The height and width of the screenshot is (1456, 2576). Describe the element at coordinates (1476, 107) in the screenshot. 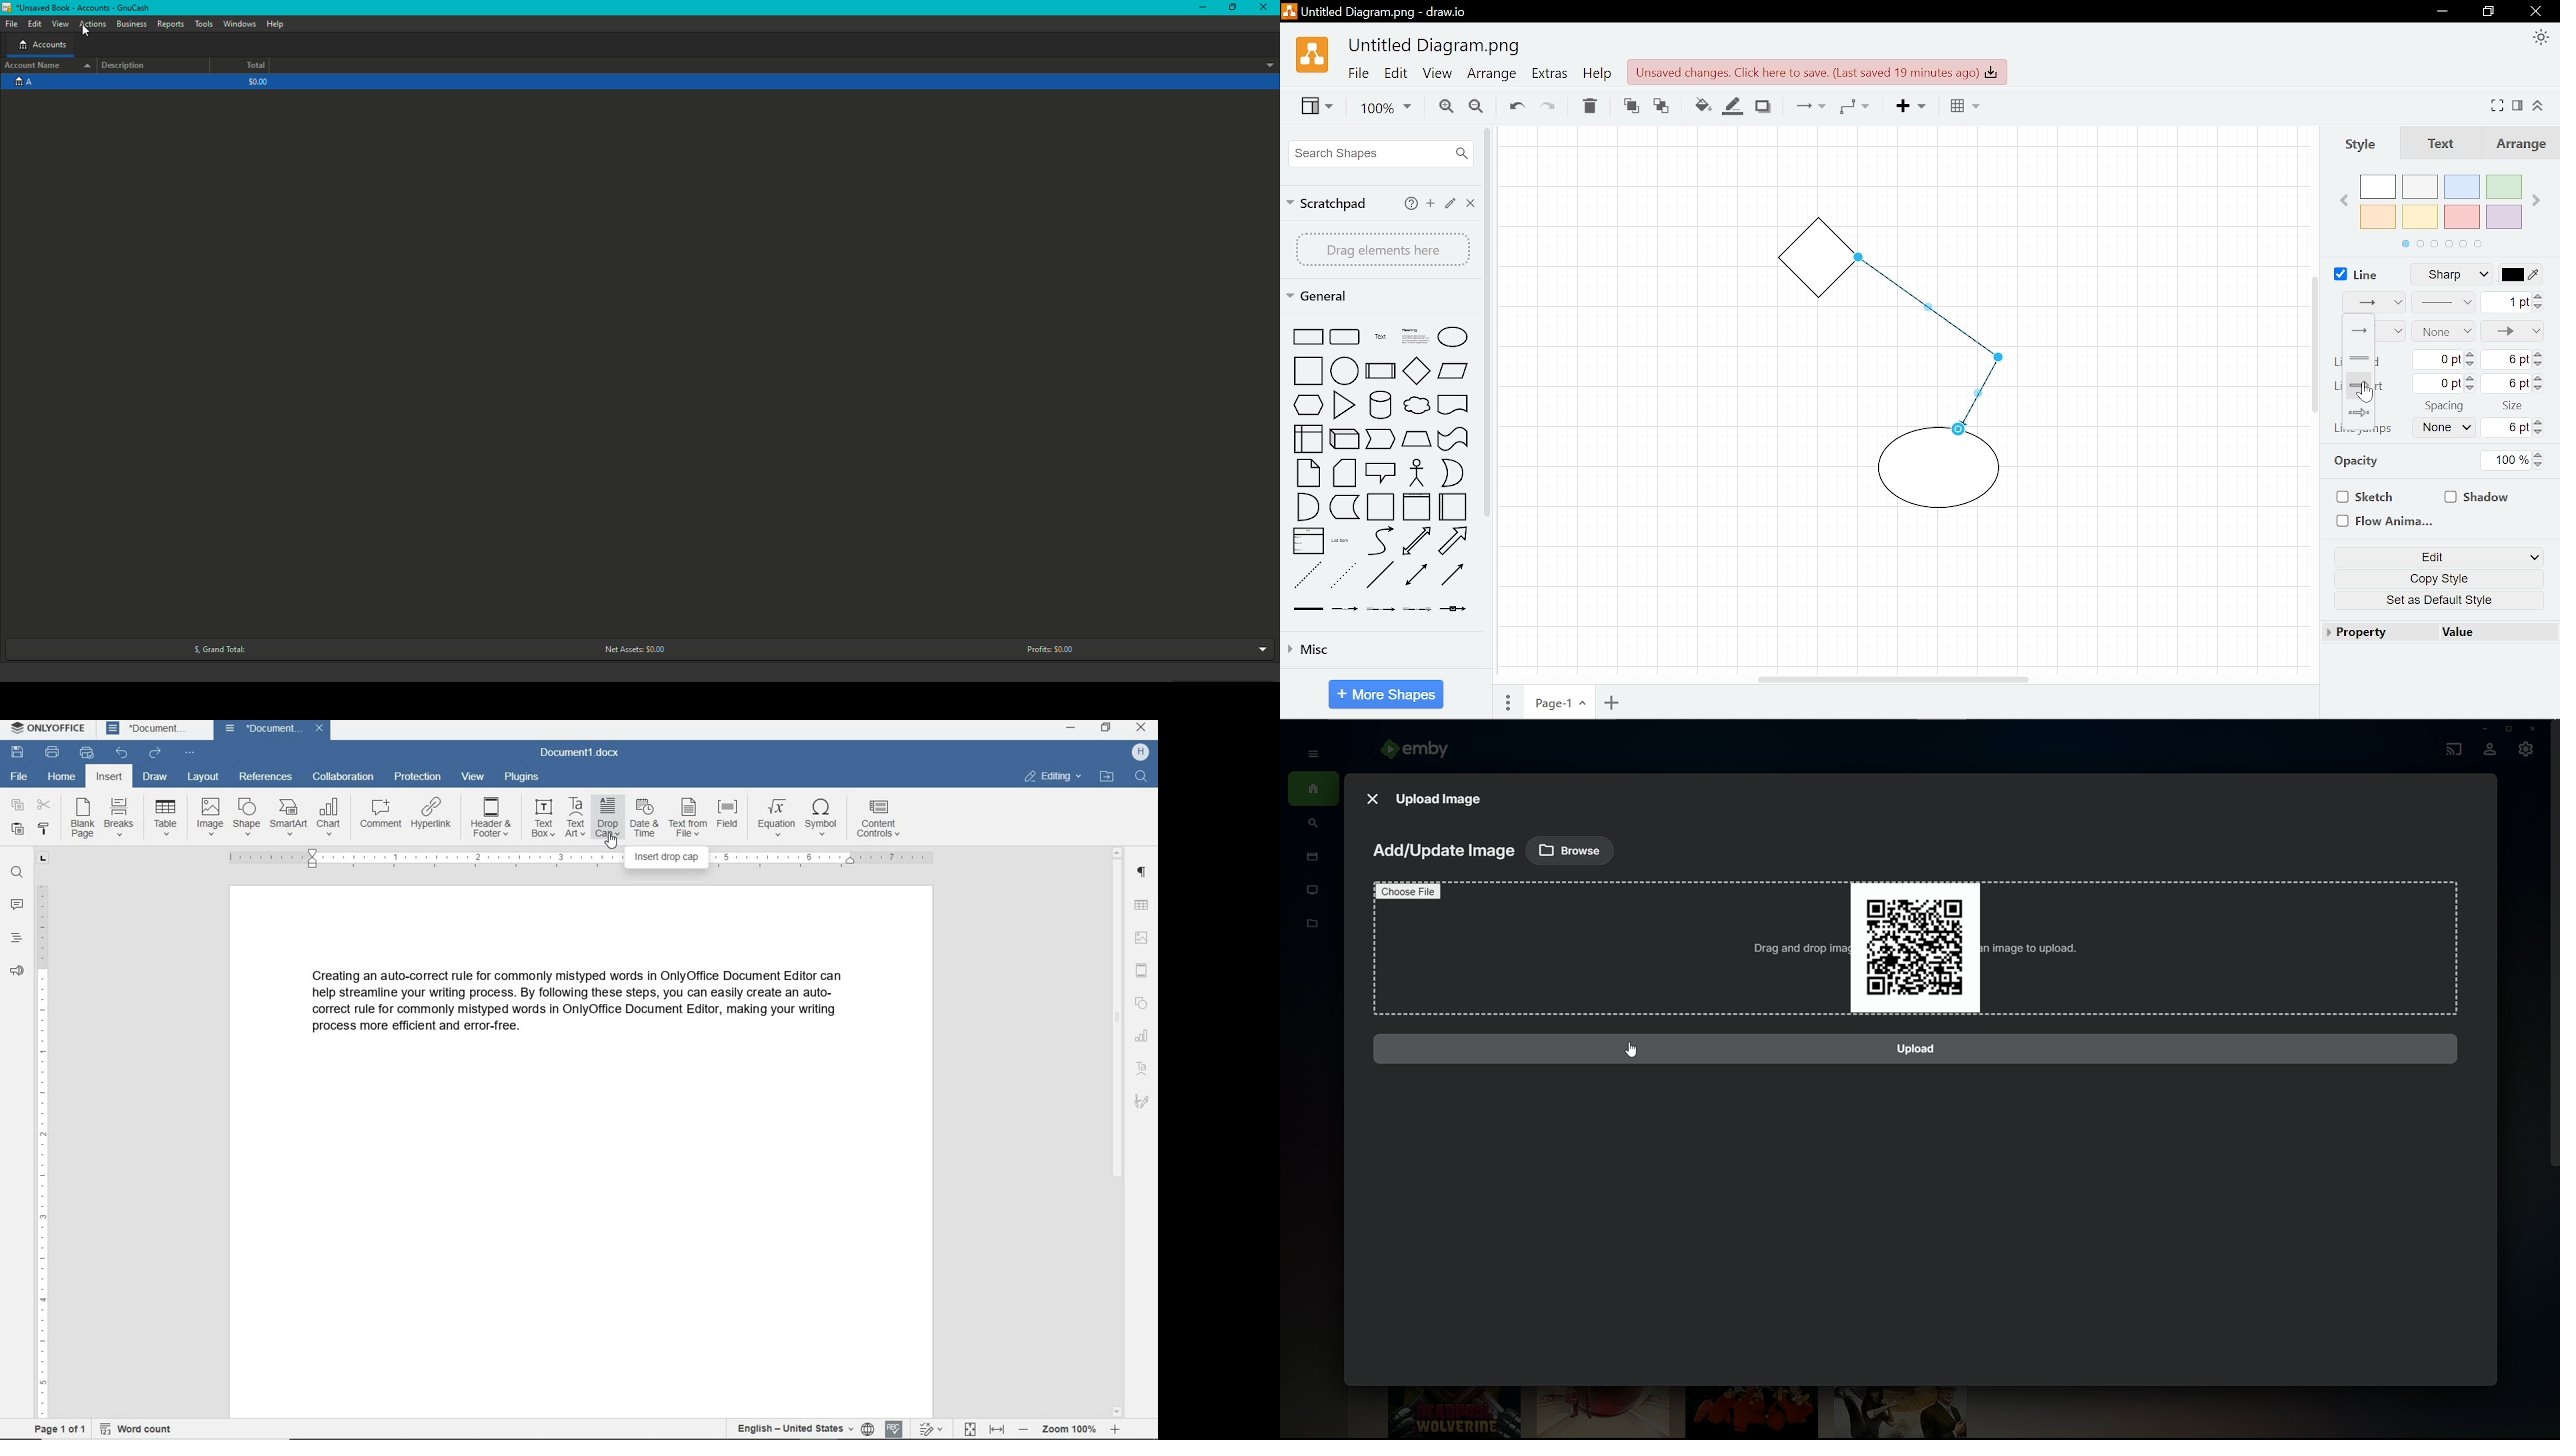

I see `Zoom out` at that location.